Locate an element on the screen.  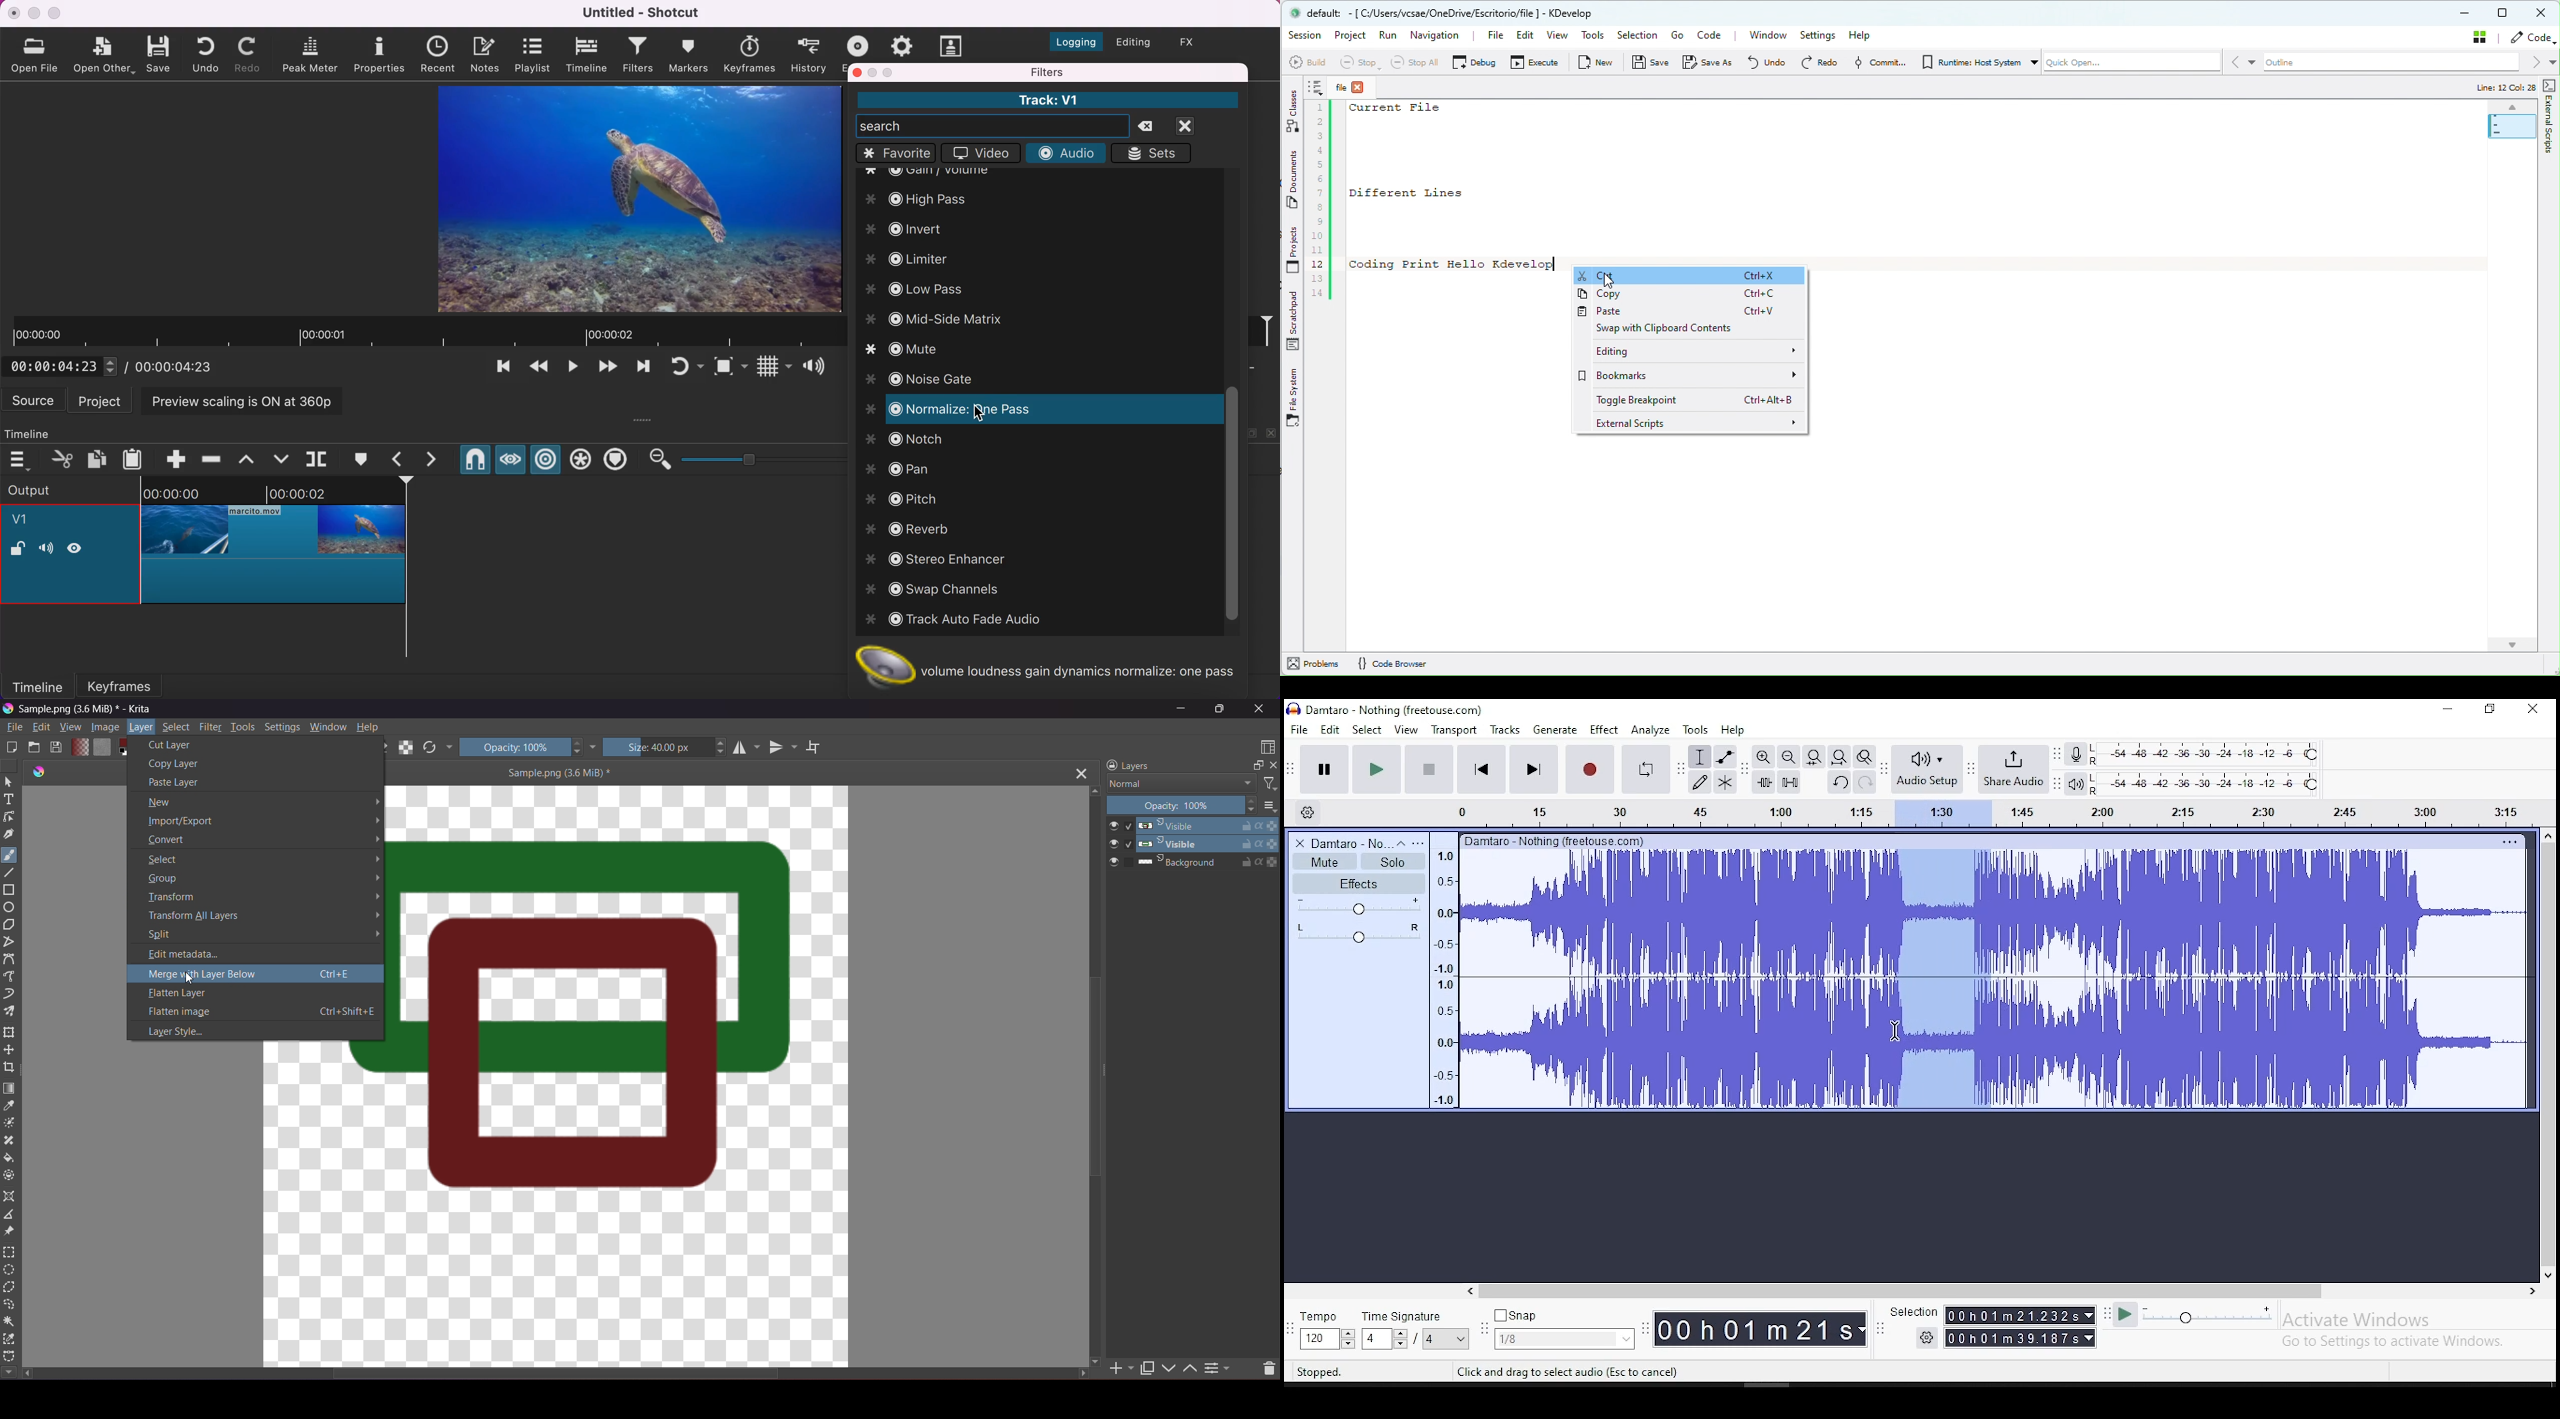
Horizontal Mirror Tool is located at coordinates (746, 748).